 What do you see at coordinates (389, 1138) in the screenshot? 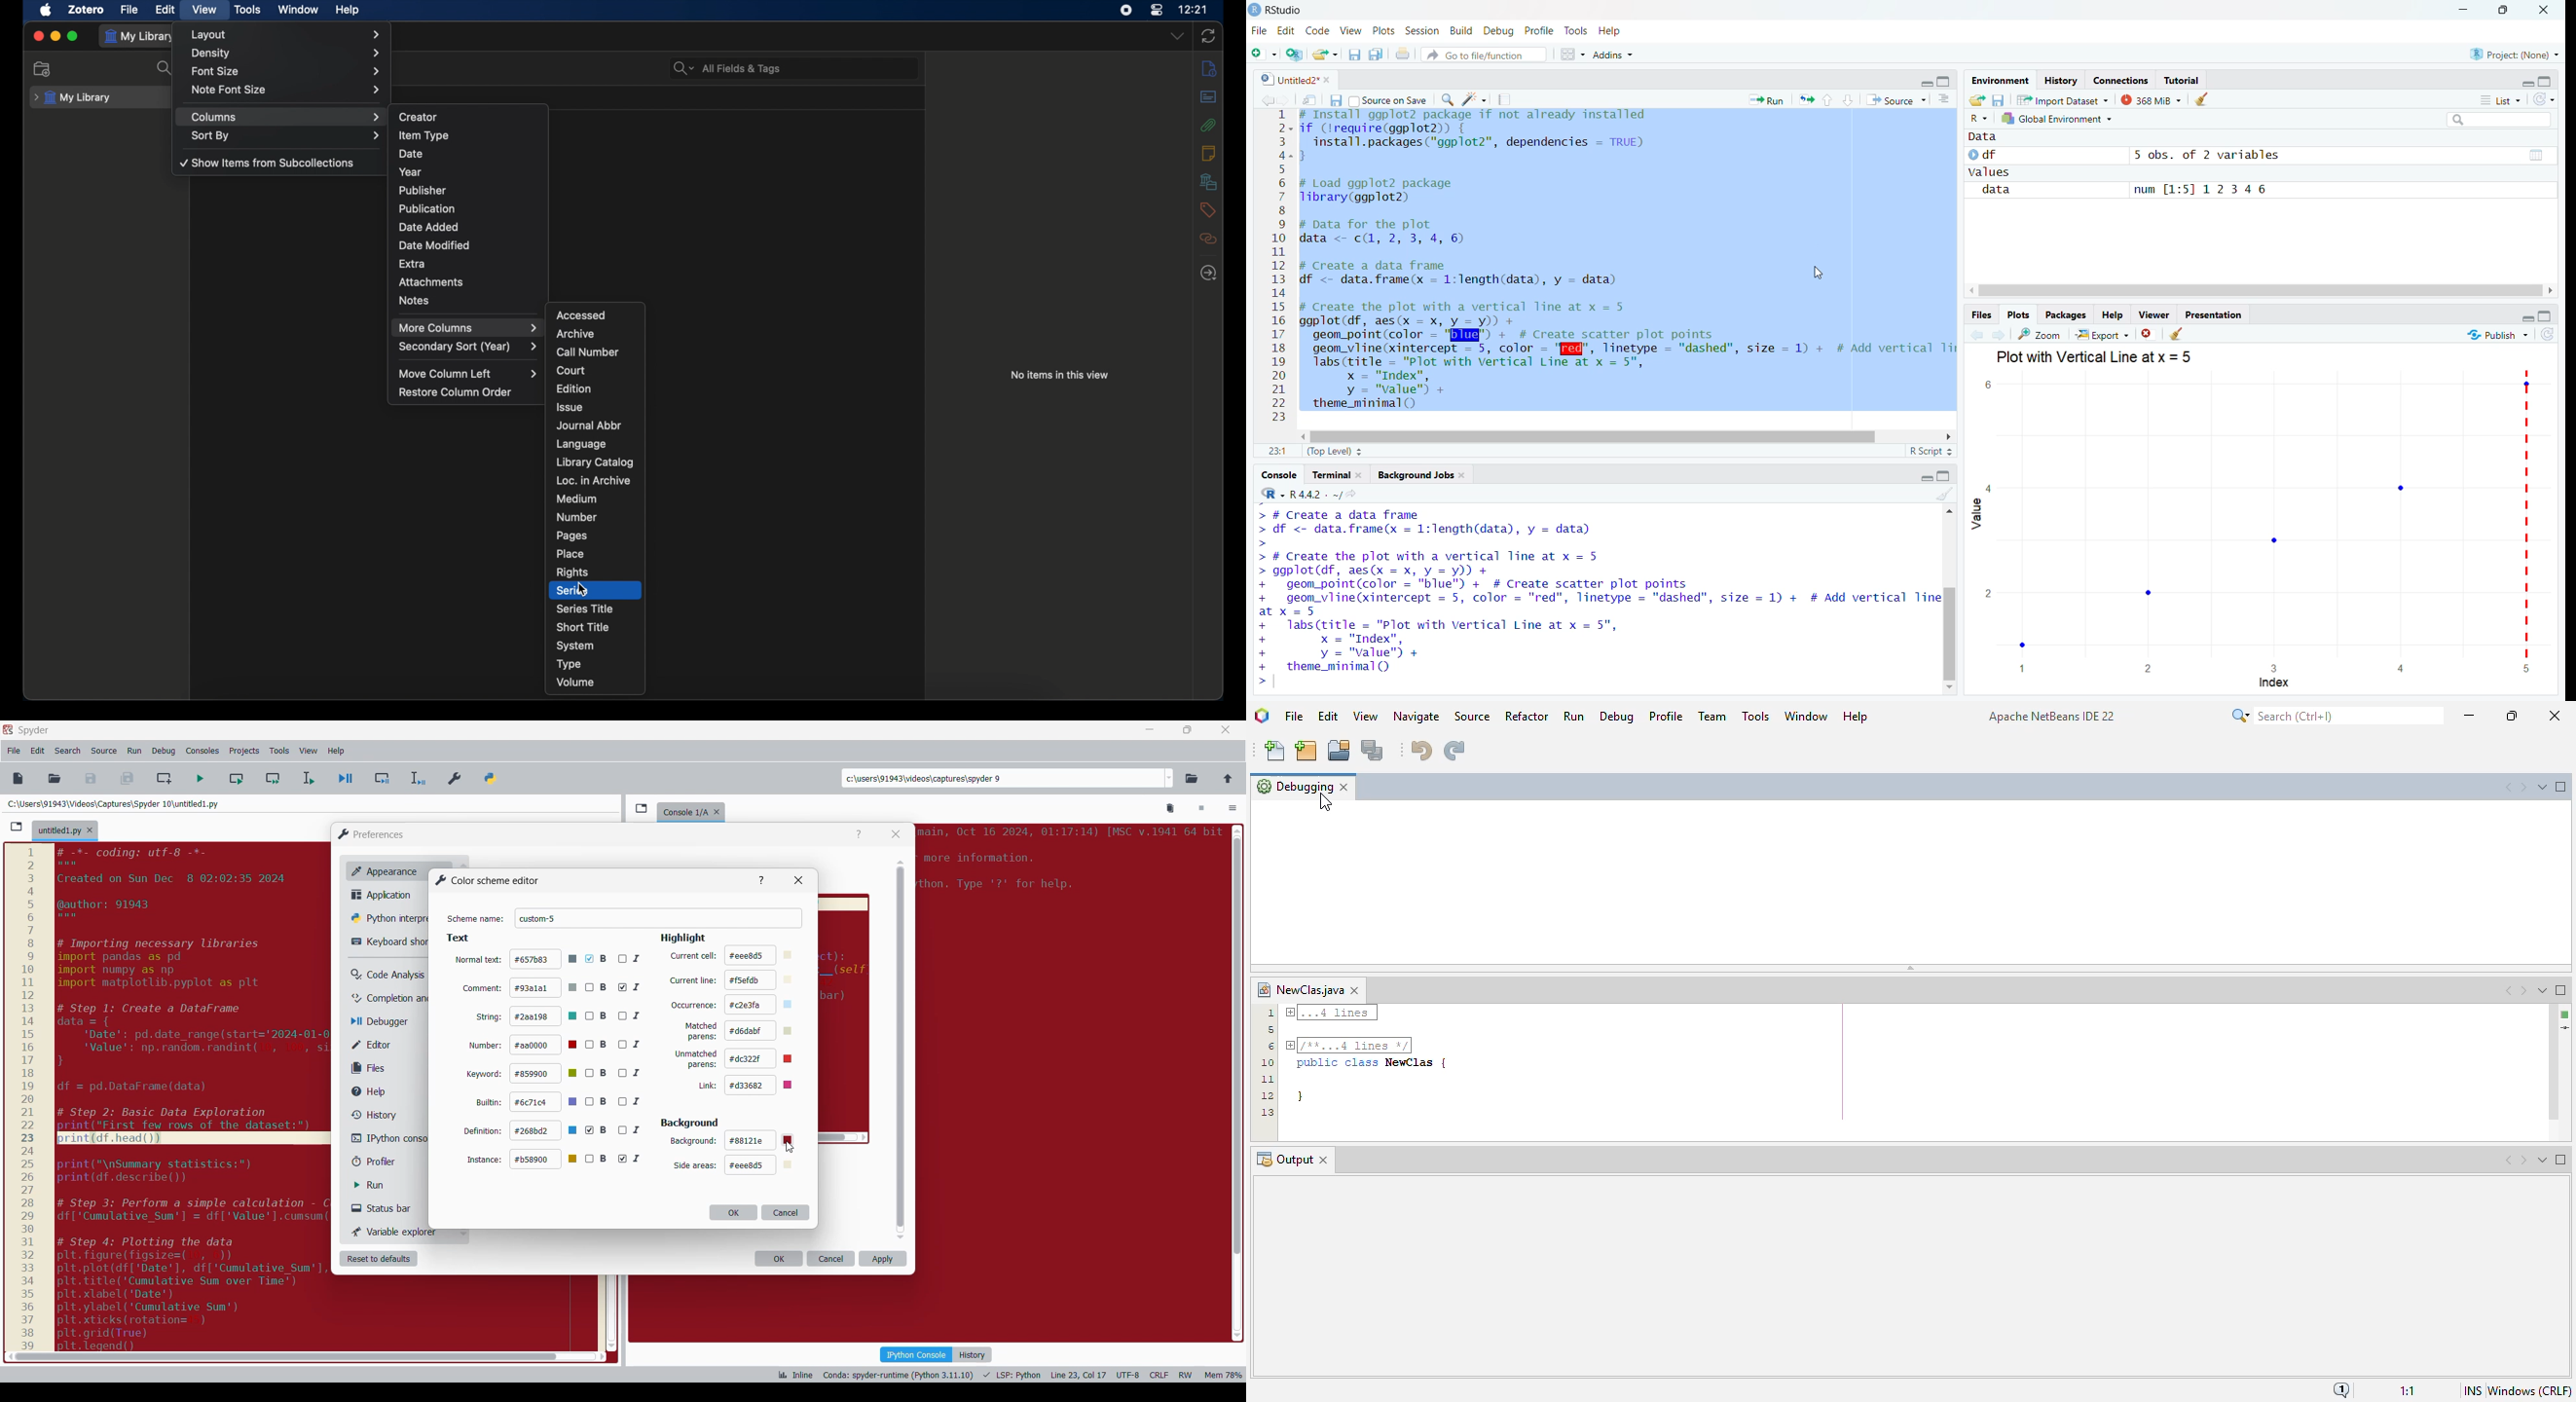
I see `IPython console` at bounding box center [389, 1138].